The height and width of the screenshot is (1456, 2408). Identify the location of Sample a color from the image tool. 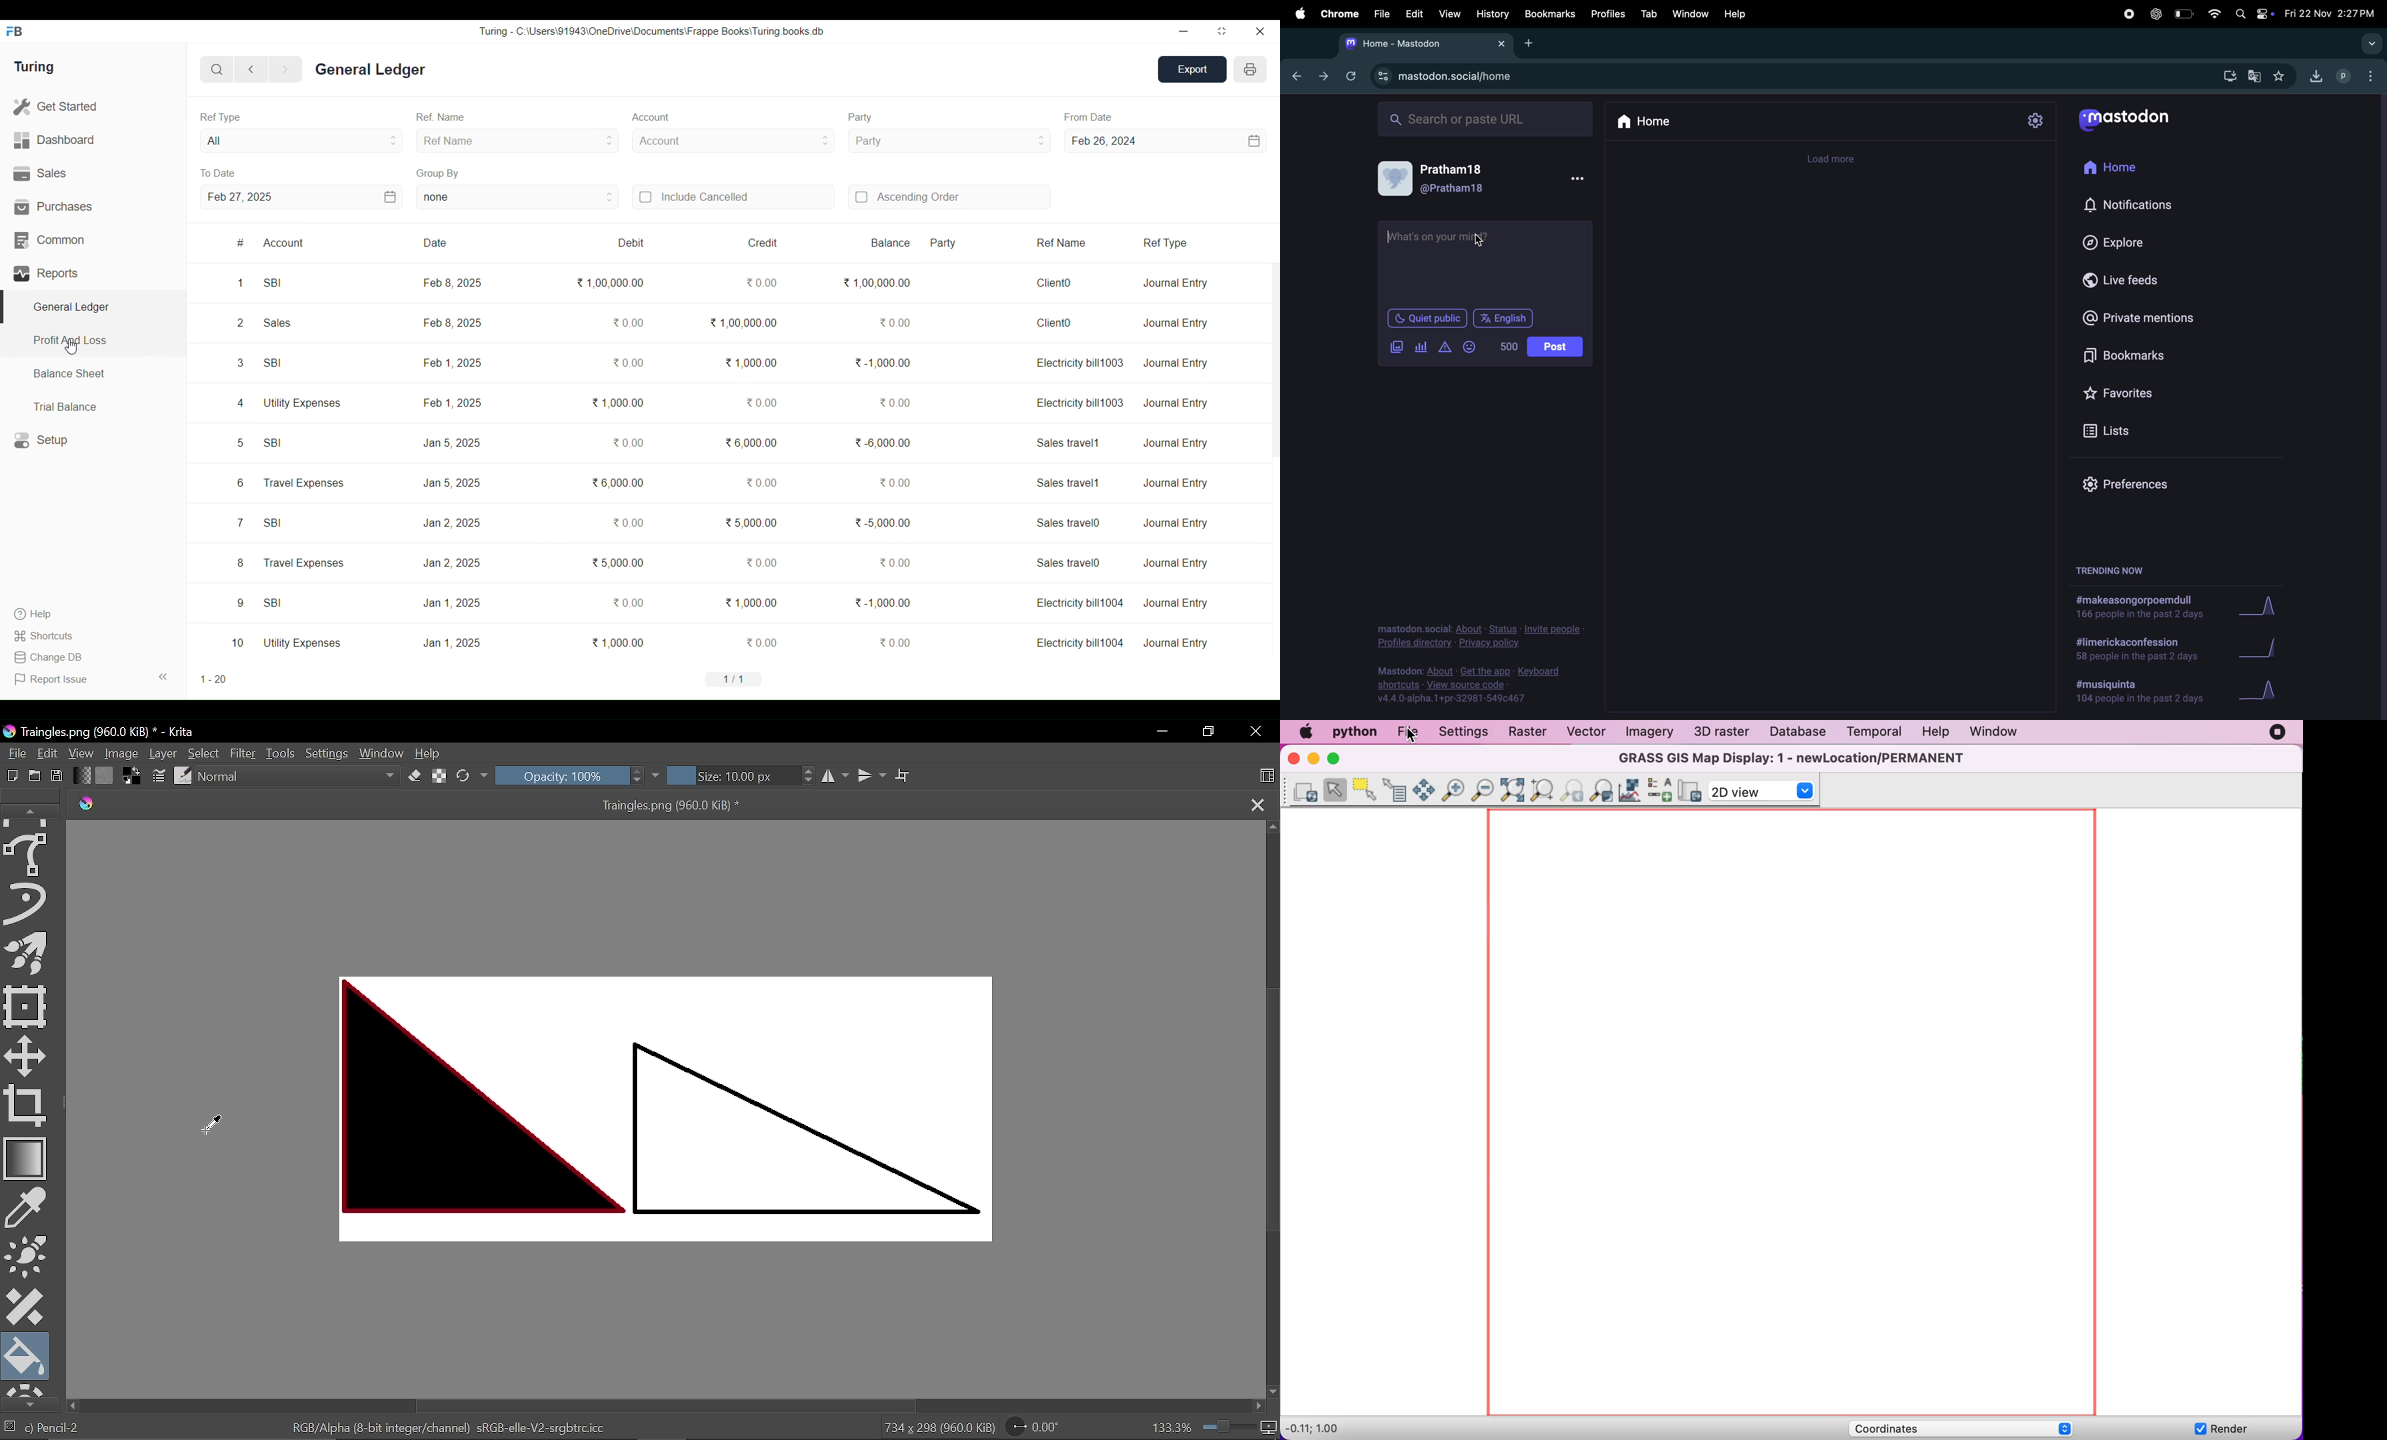
(28, 1208).